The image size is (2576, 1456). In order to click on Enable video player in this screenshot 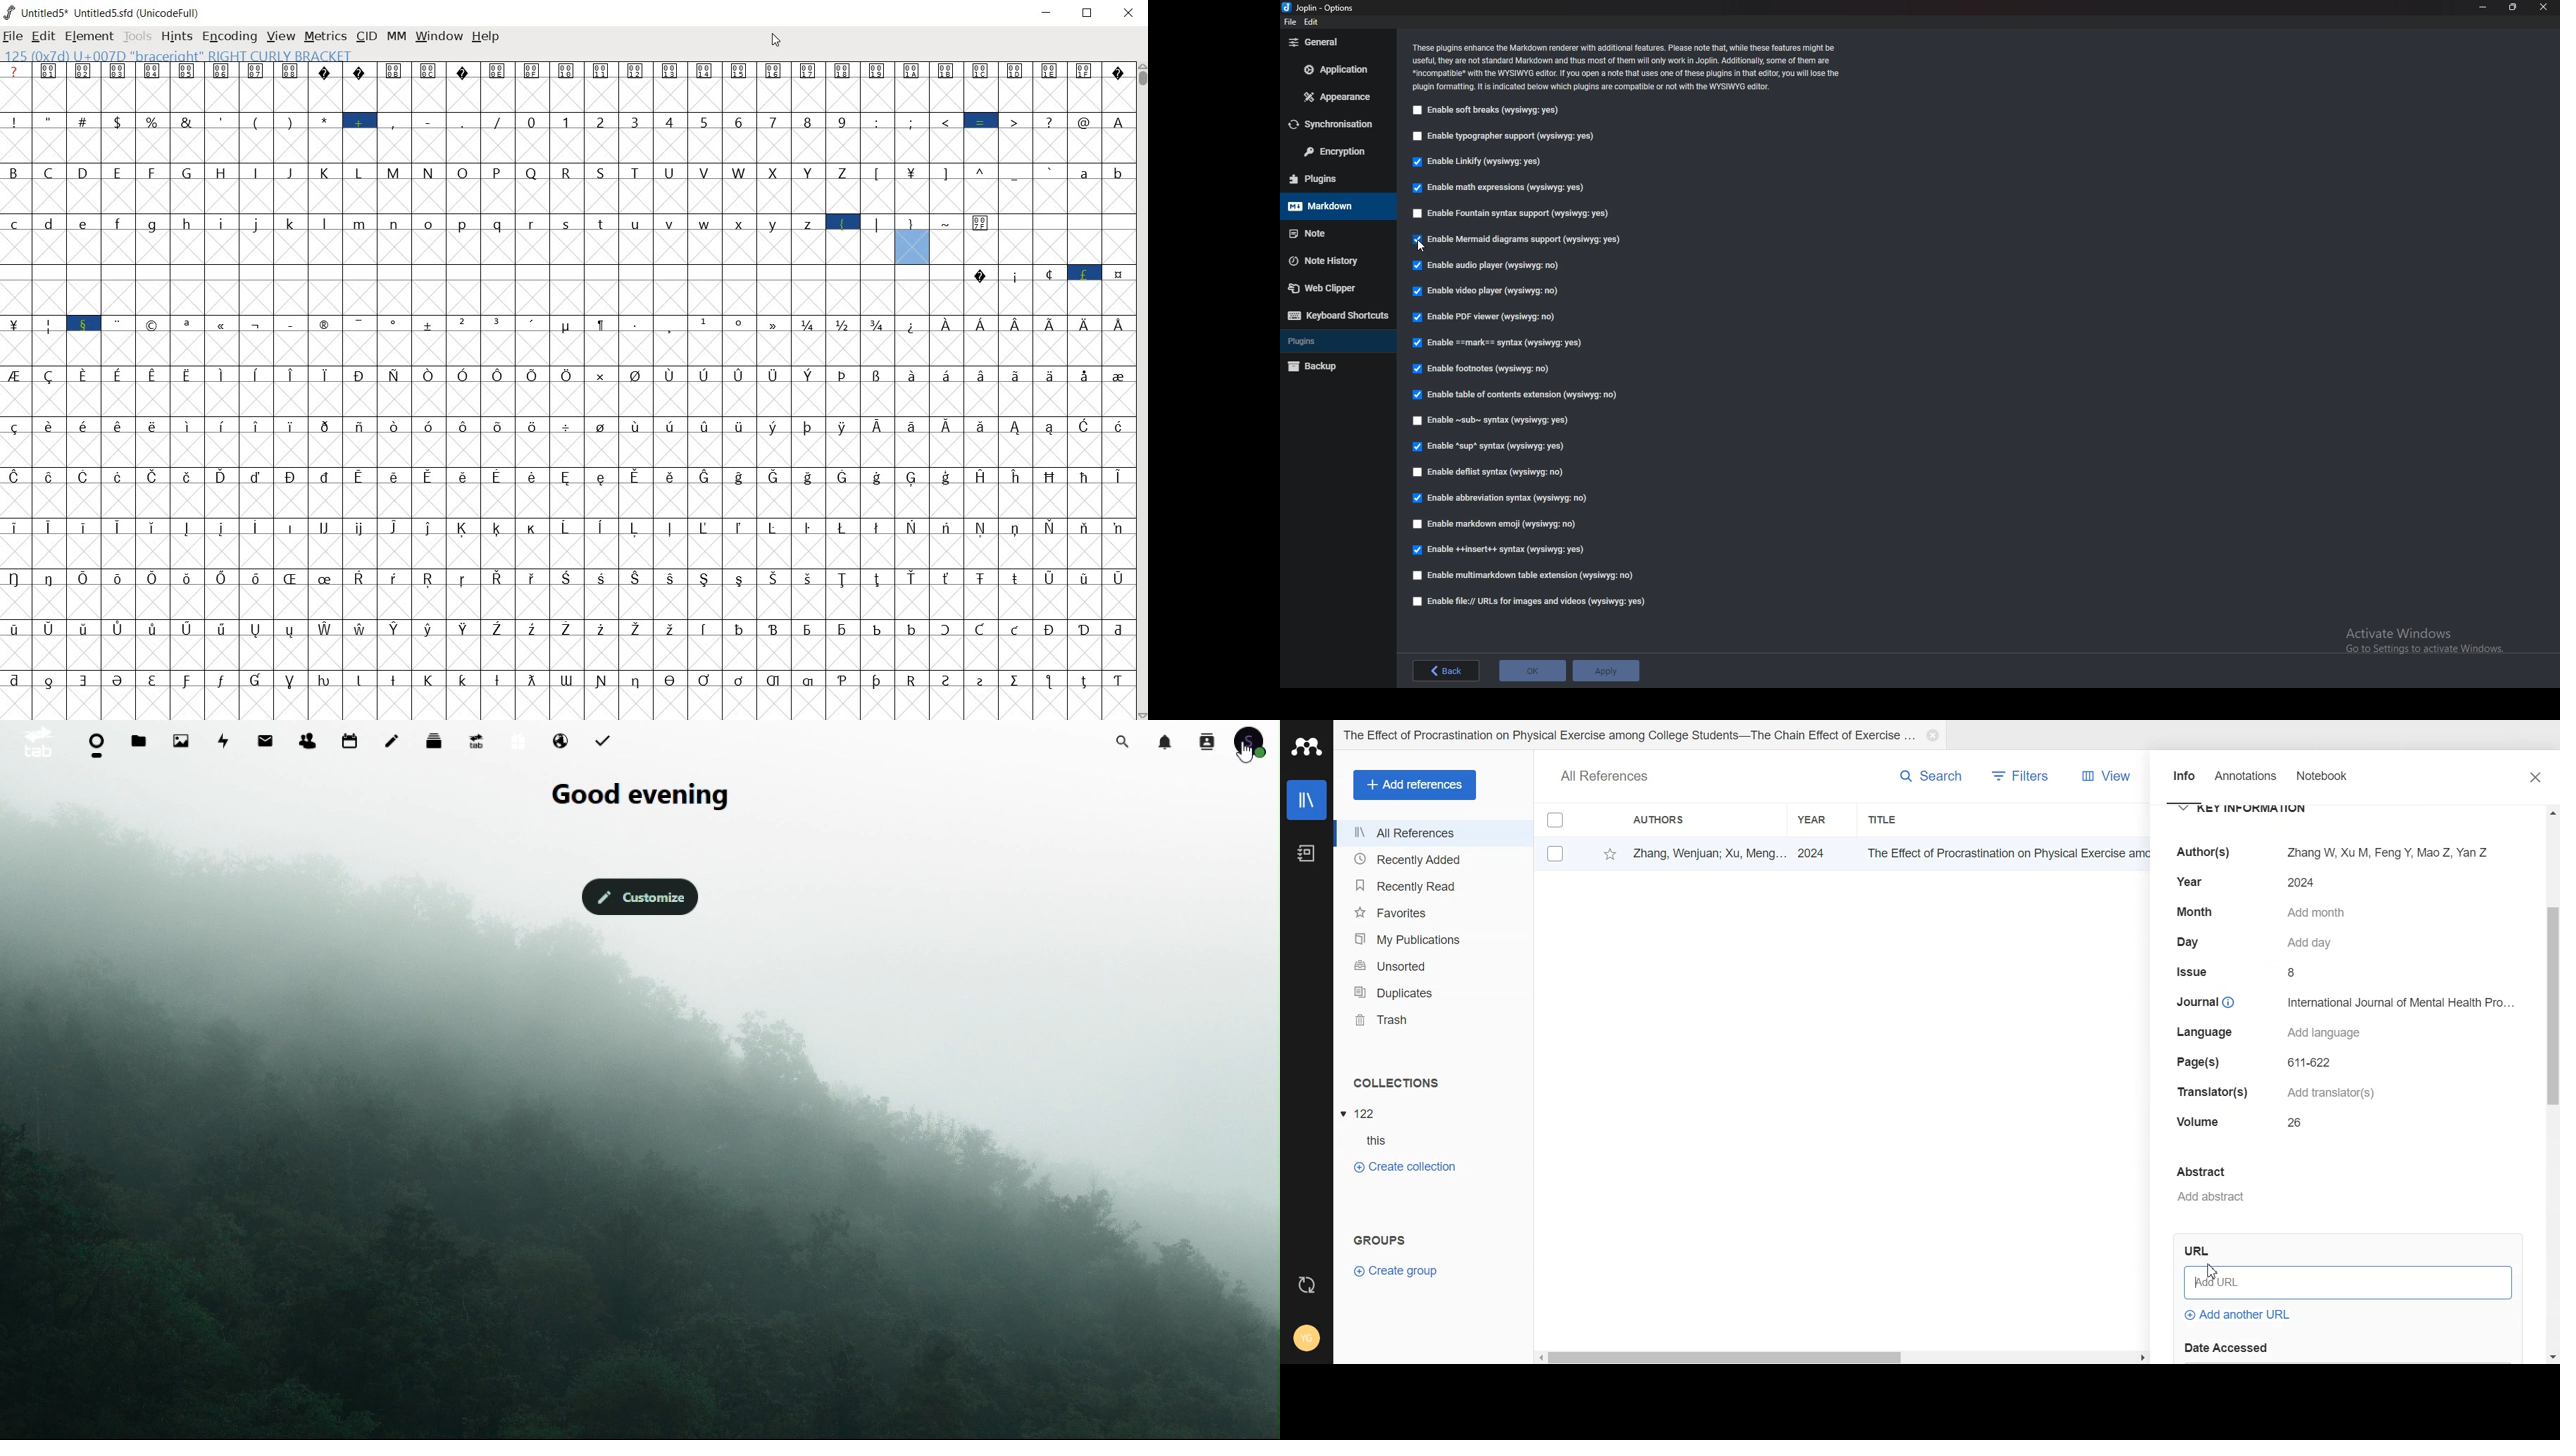, I will do `click(1486, 293)`.